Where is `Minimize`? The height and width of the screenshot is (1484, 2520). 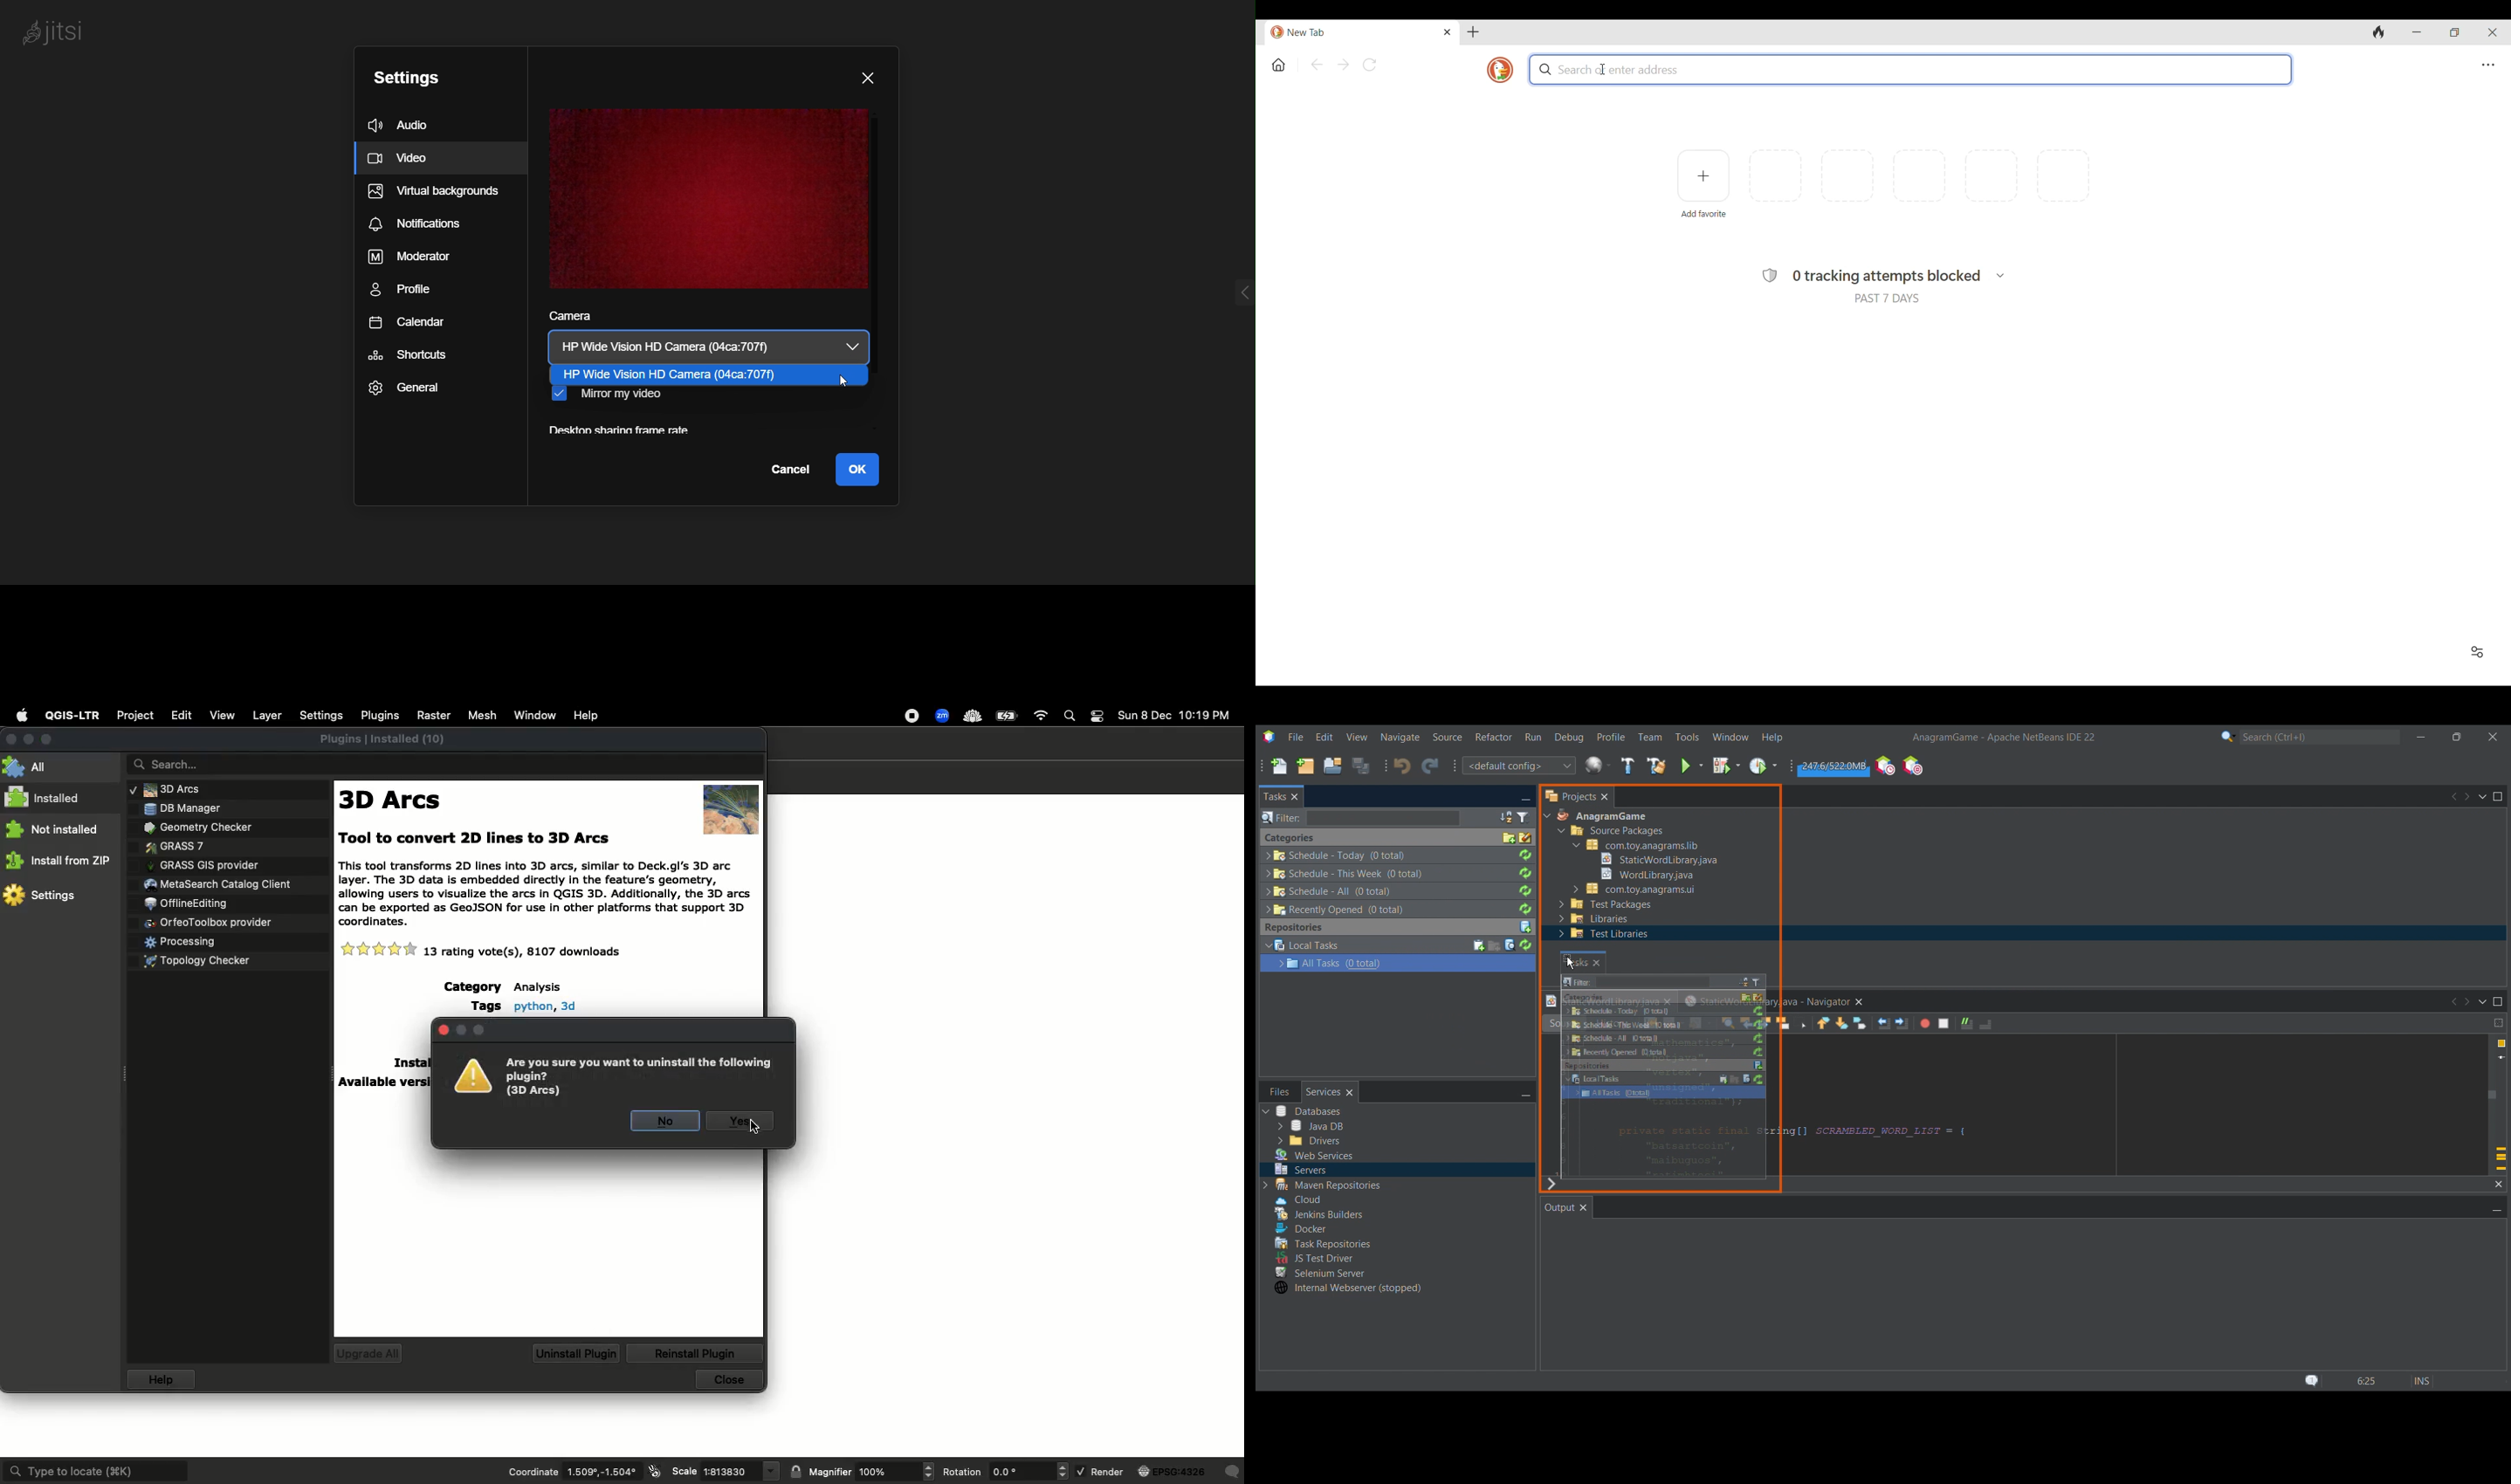 Minimize is located at coordinates (2497, 1209).